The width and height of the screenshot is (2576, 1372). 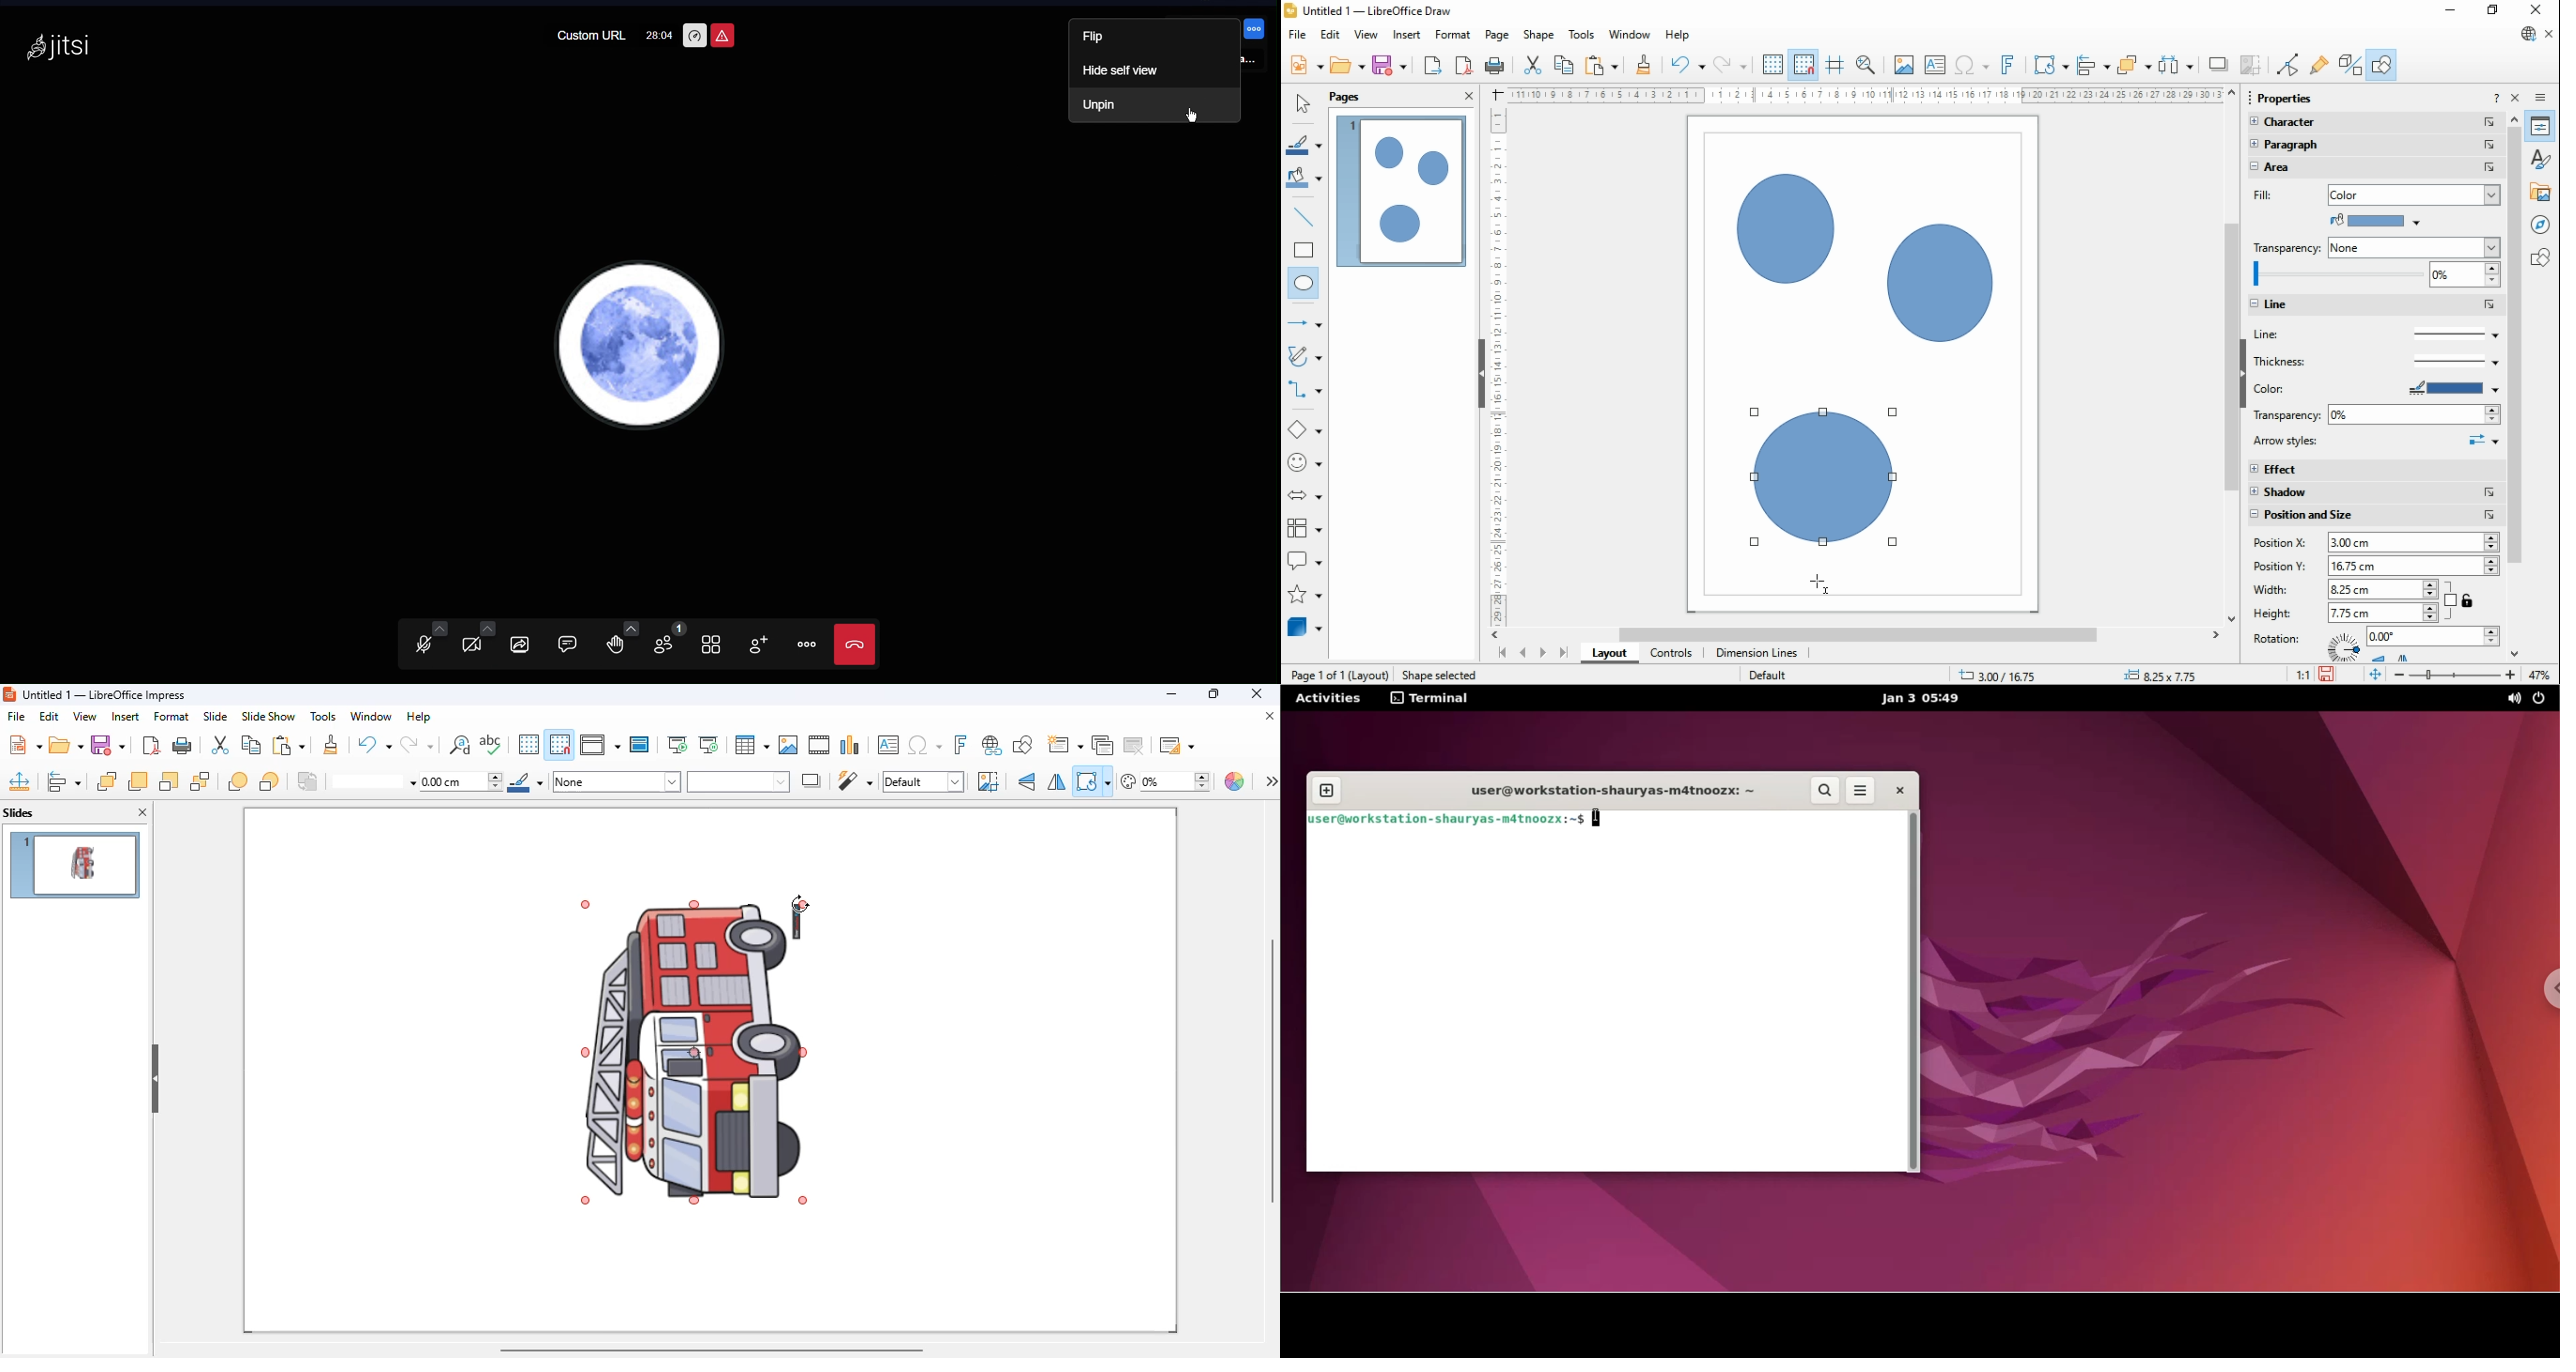 What do you see at coordinates (1366, 34) in the screenshot?
I see `view` at bounding box center [1366, 34].